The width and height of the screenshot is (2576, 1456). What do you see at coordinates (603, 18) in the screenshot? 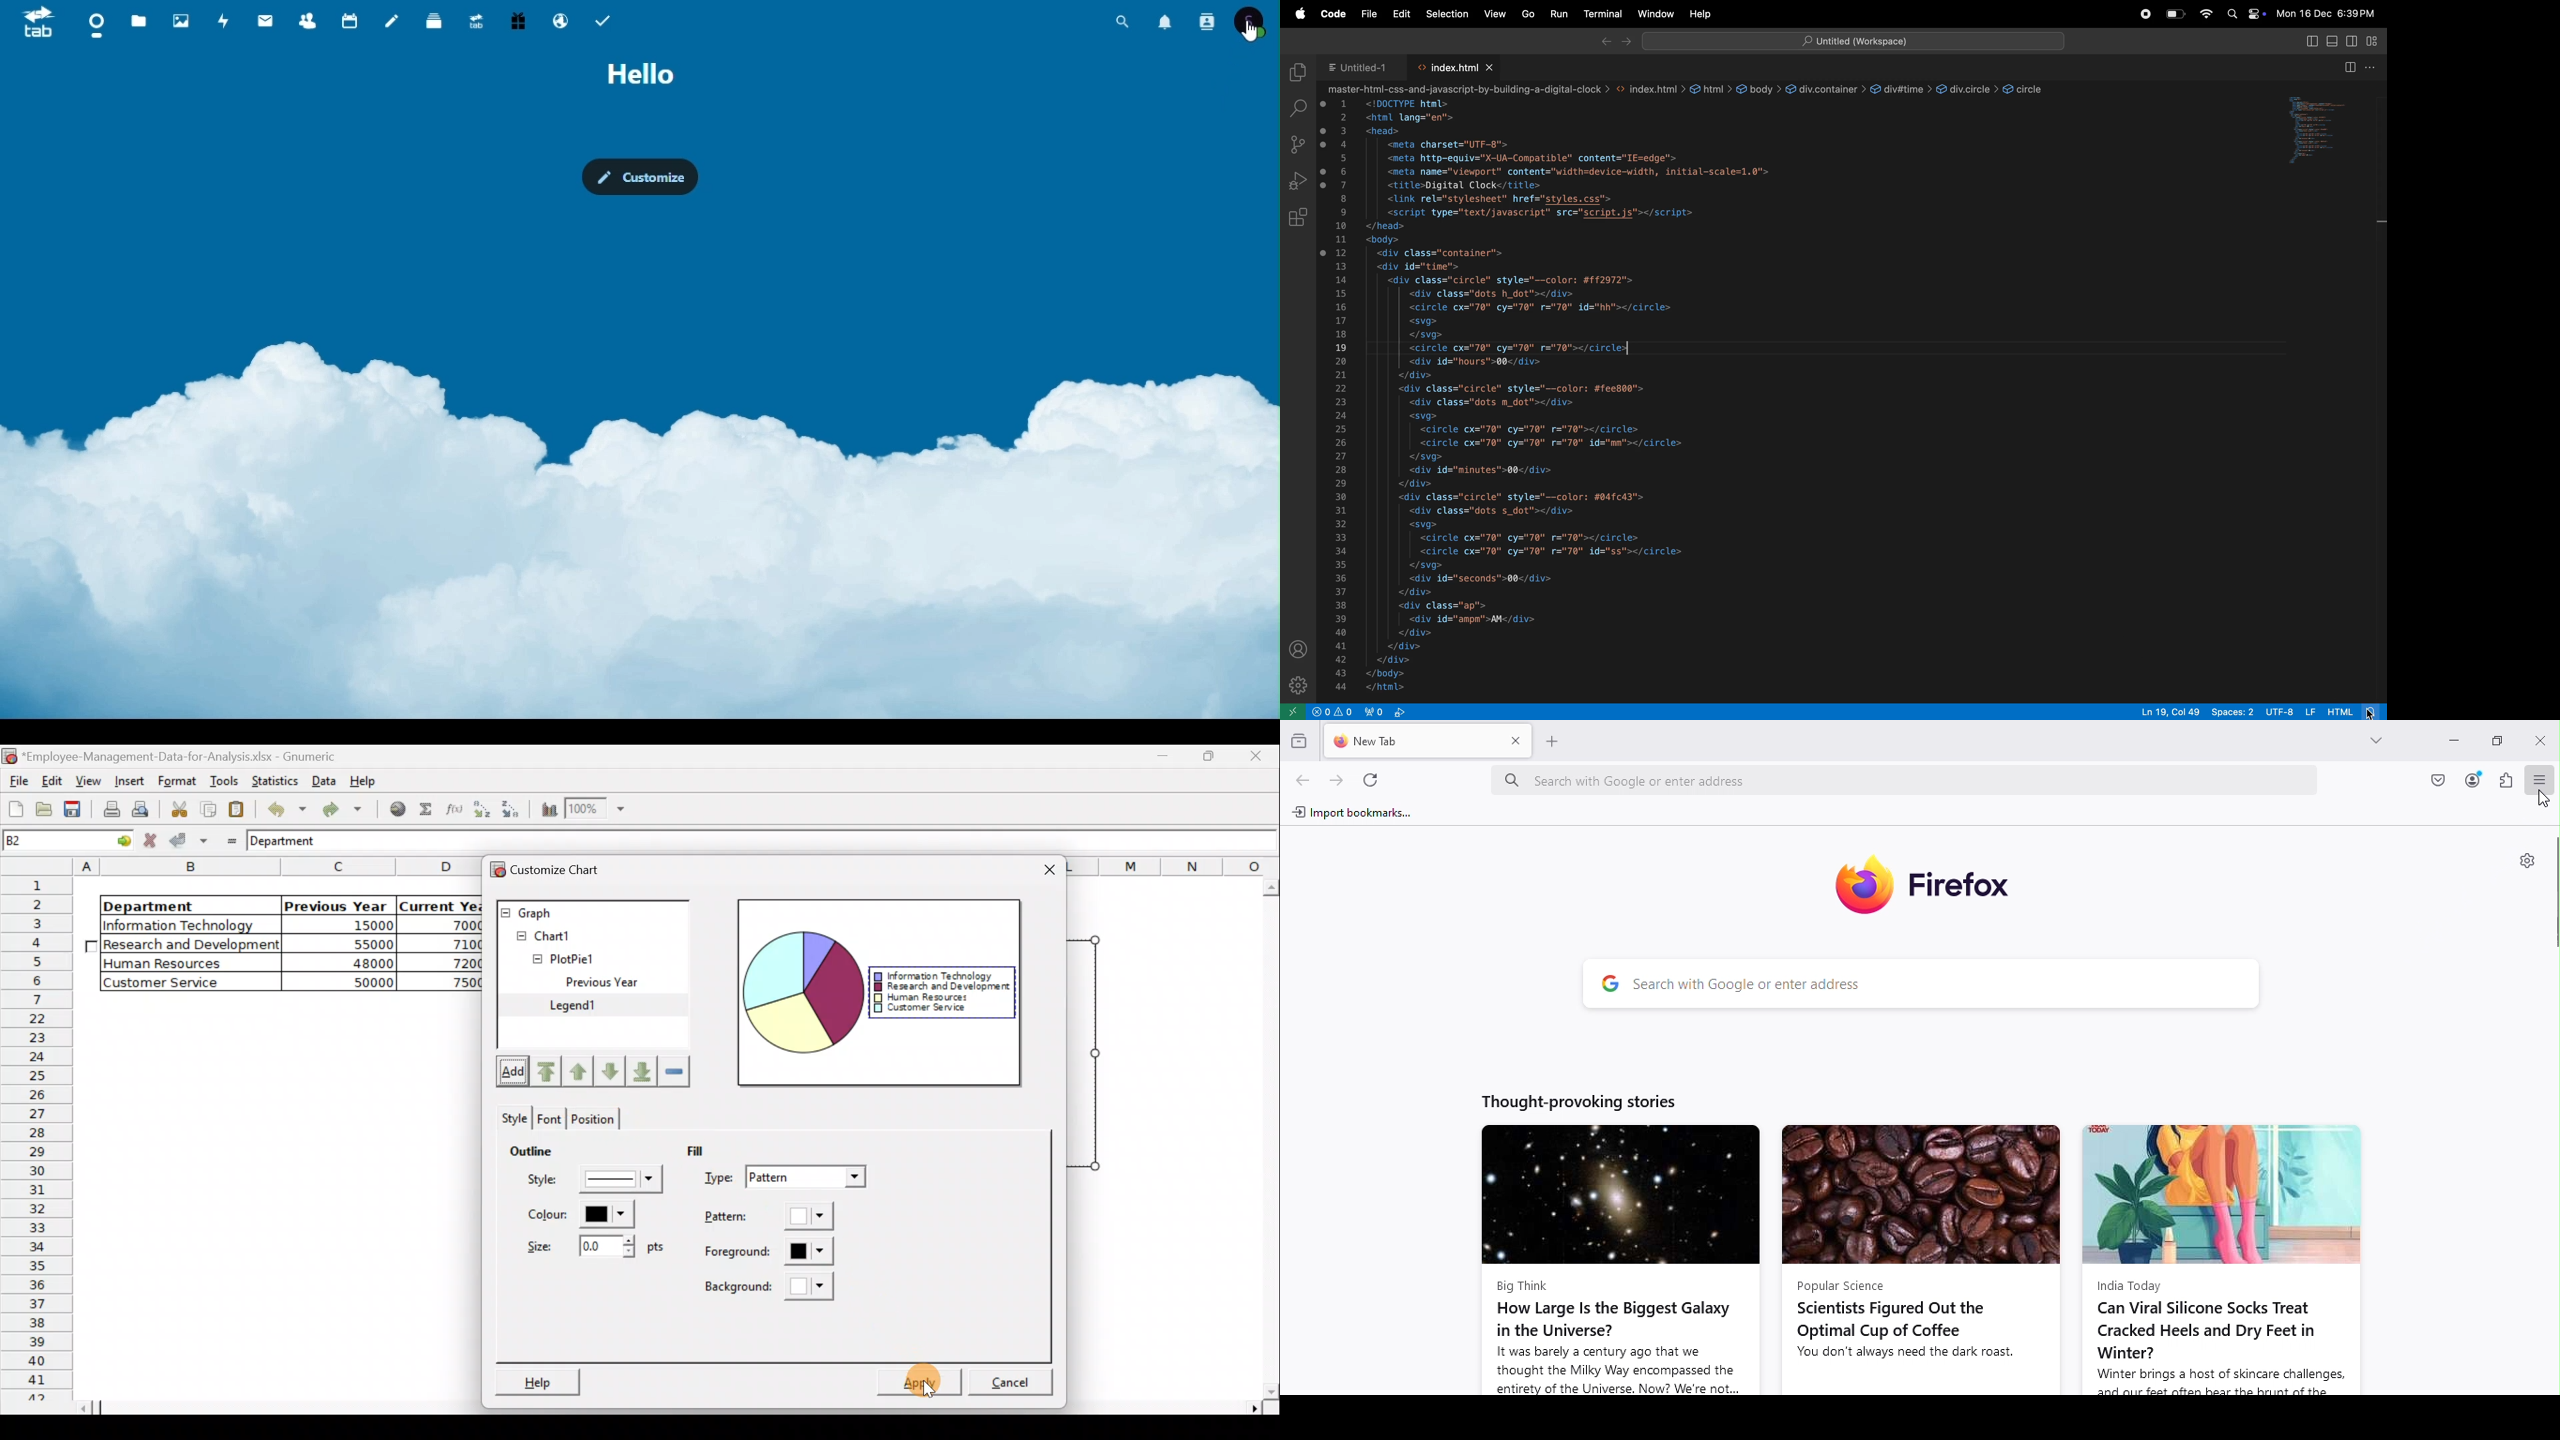
I see `task` at bounding box center [603, 18].